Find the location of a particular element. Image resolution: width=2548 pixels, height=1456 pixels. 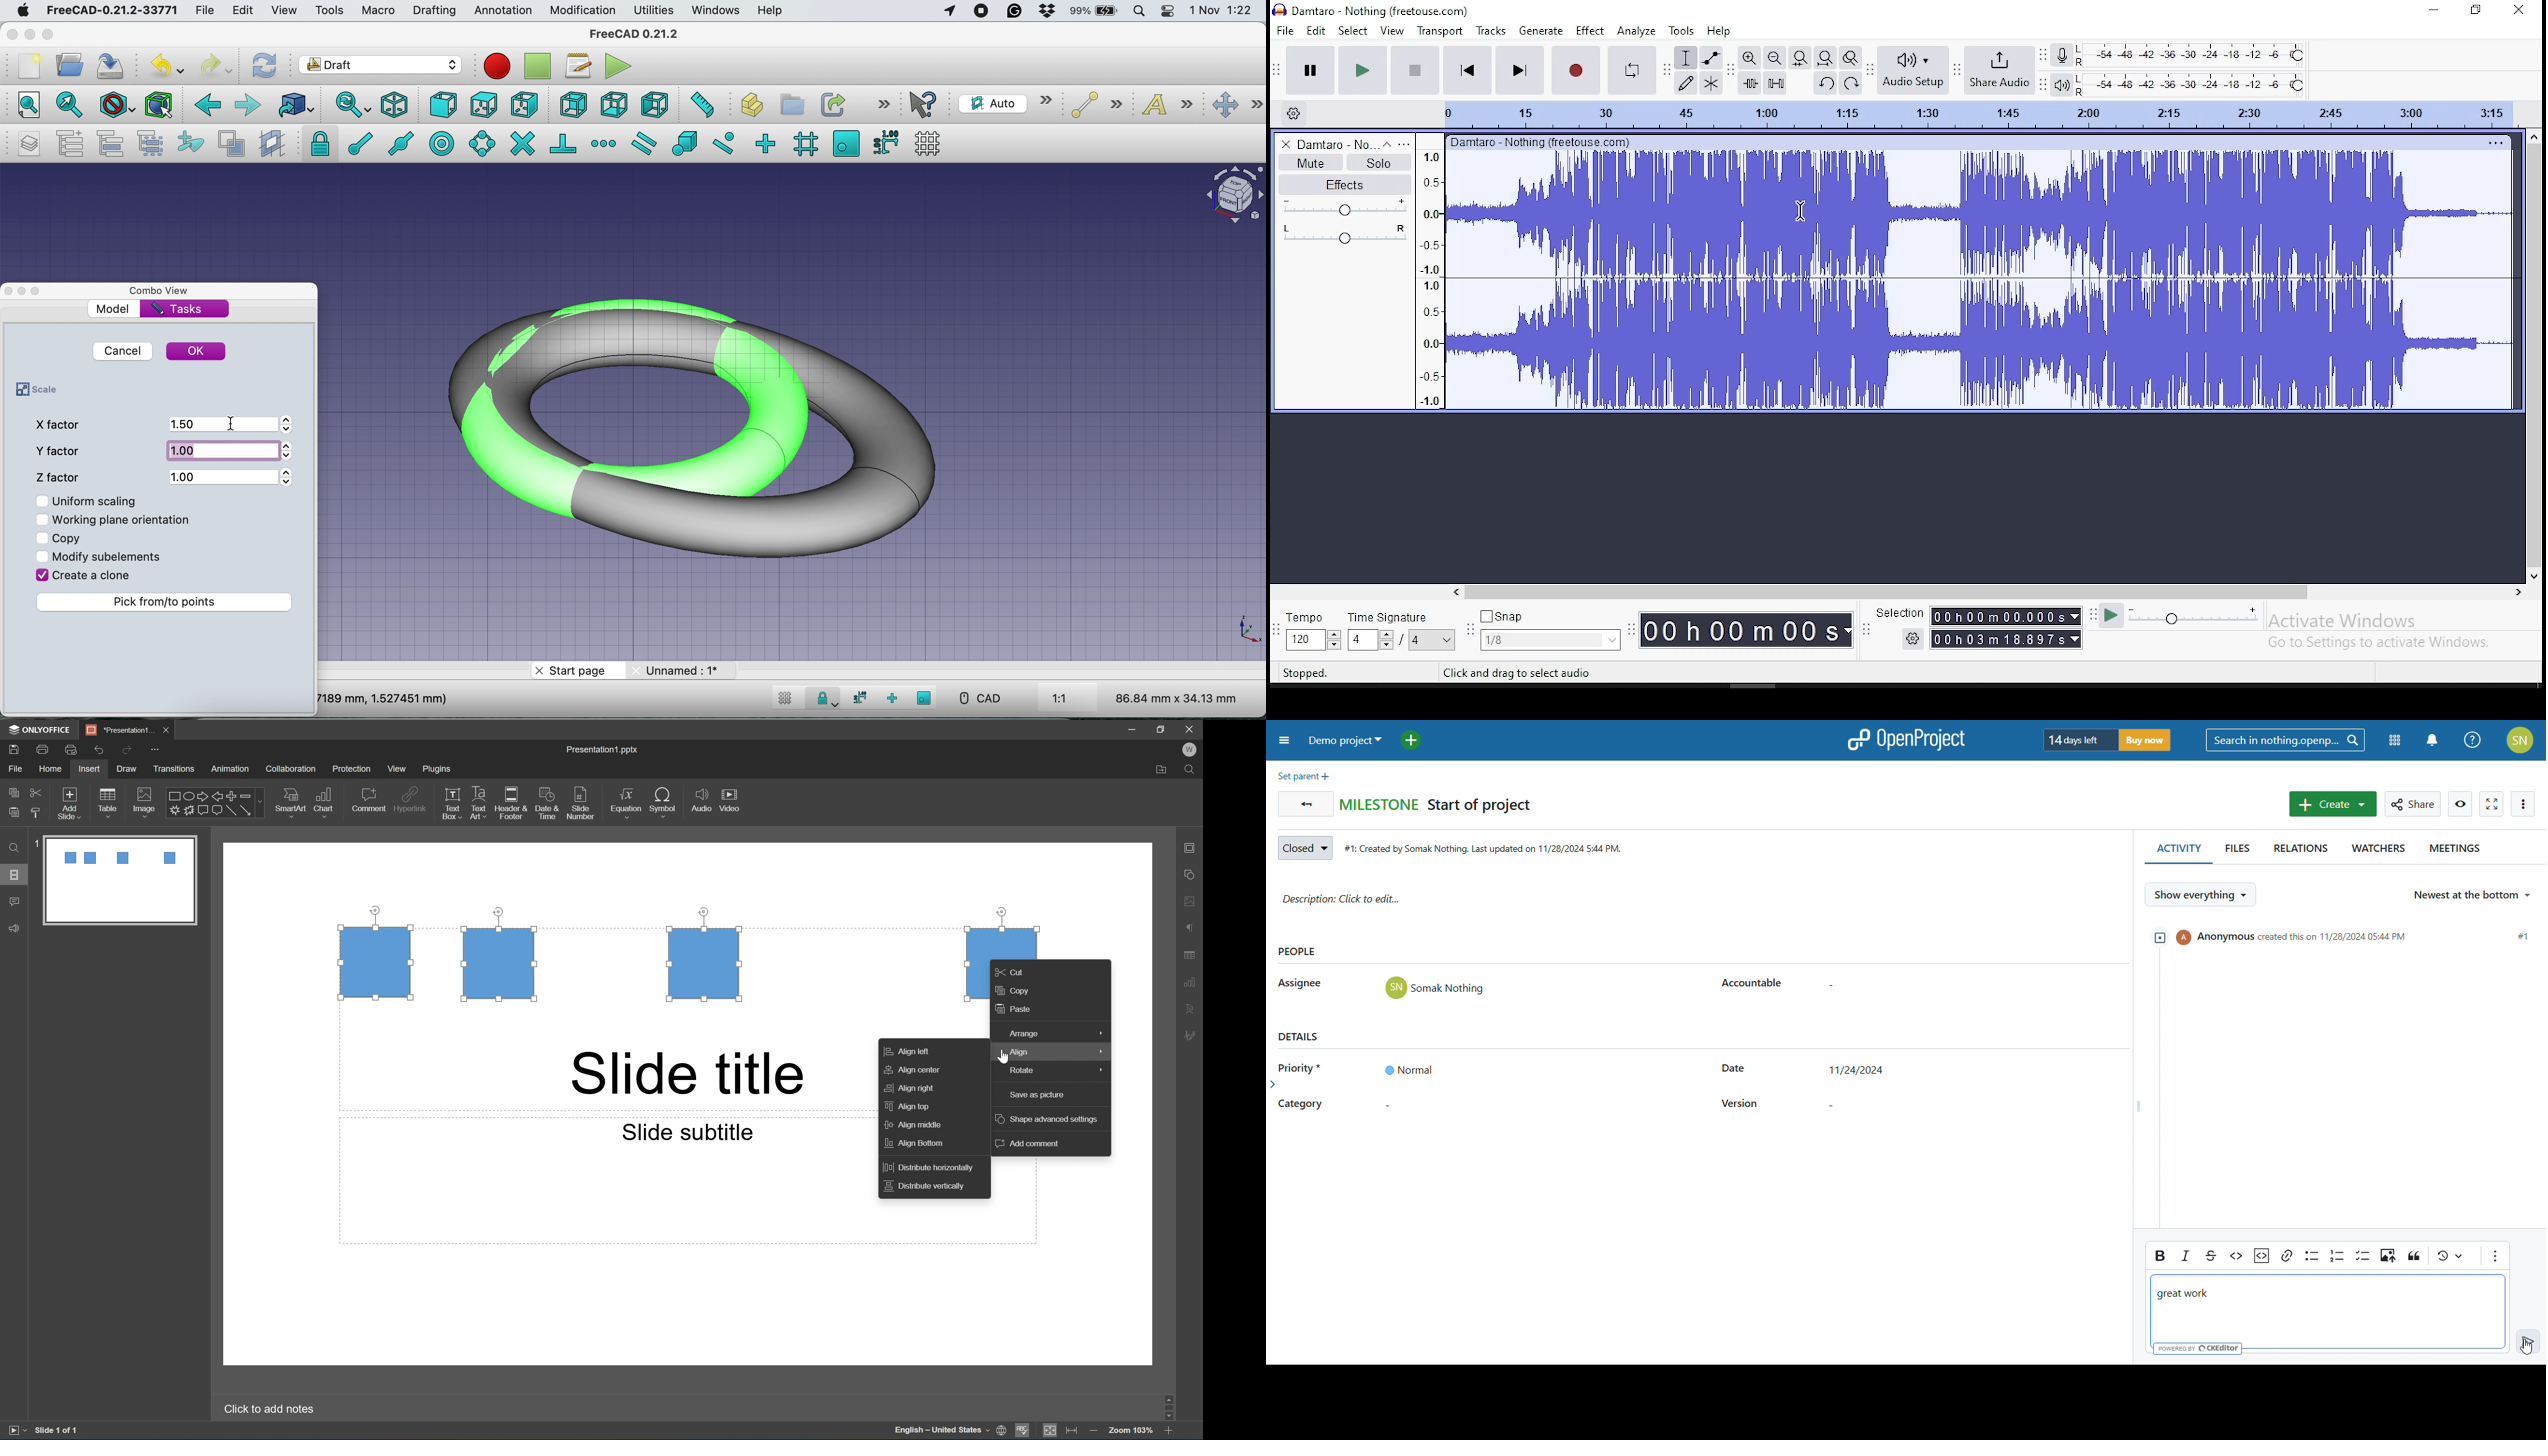

utilities is located at coordinates (655, 11).